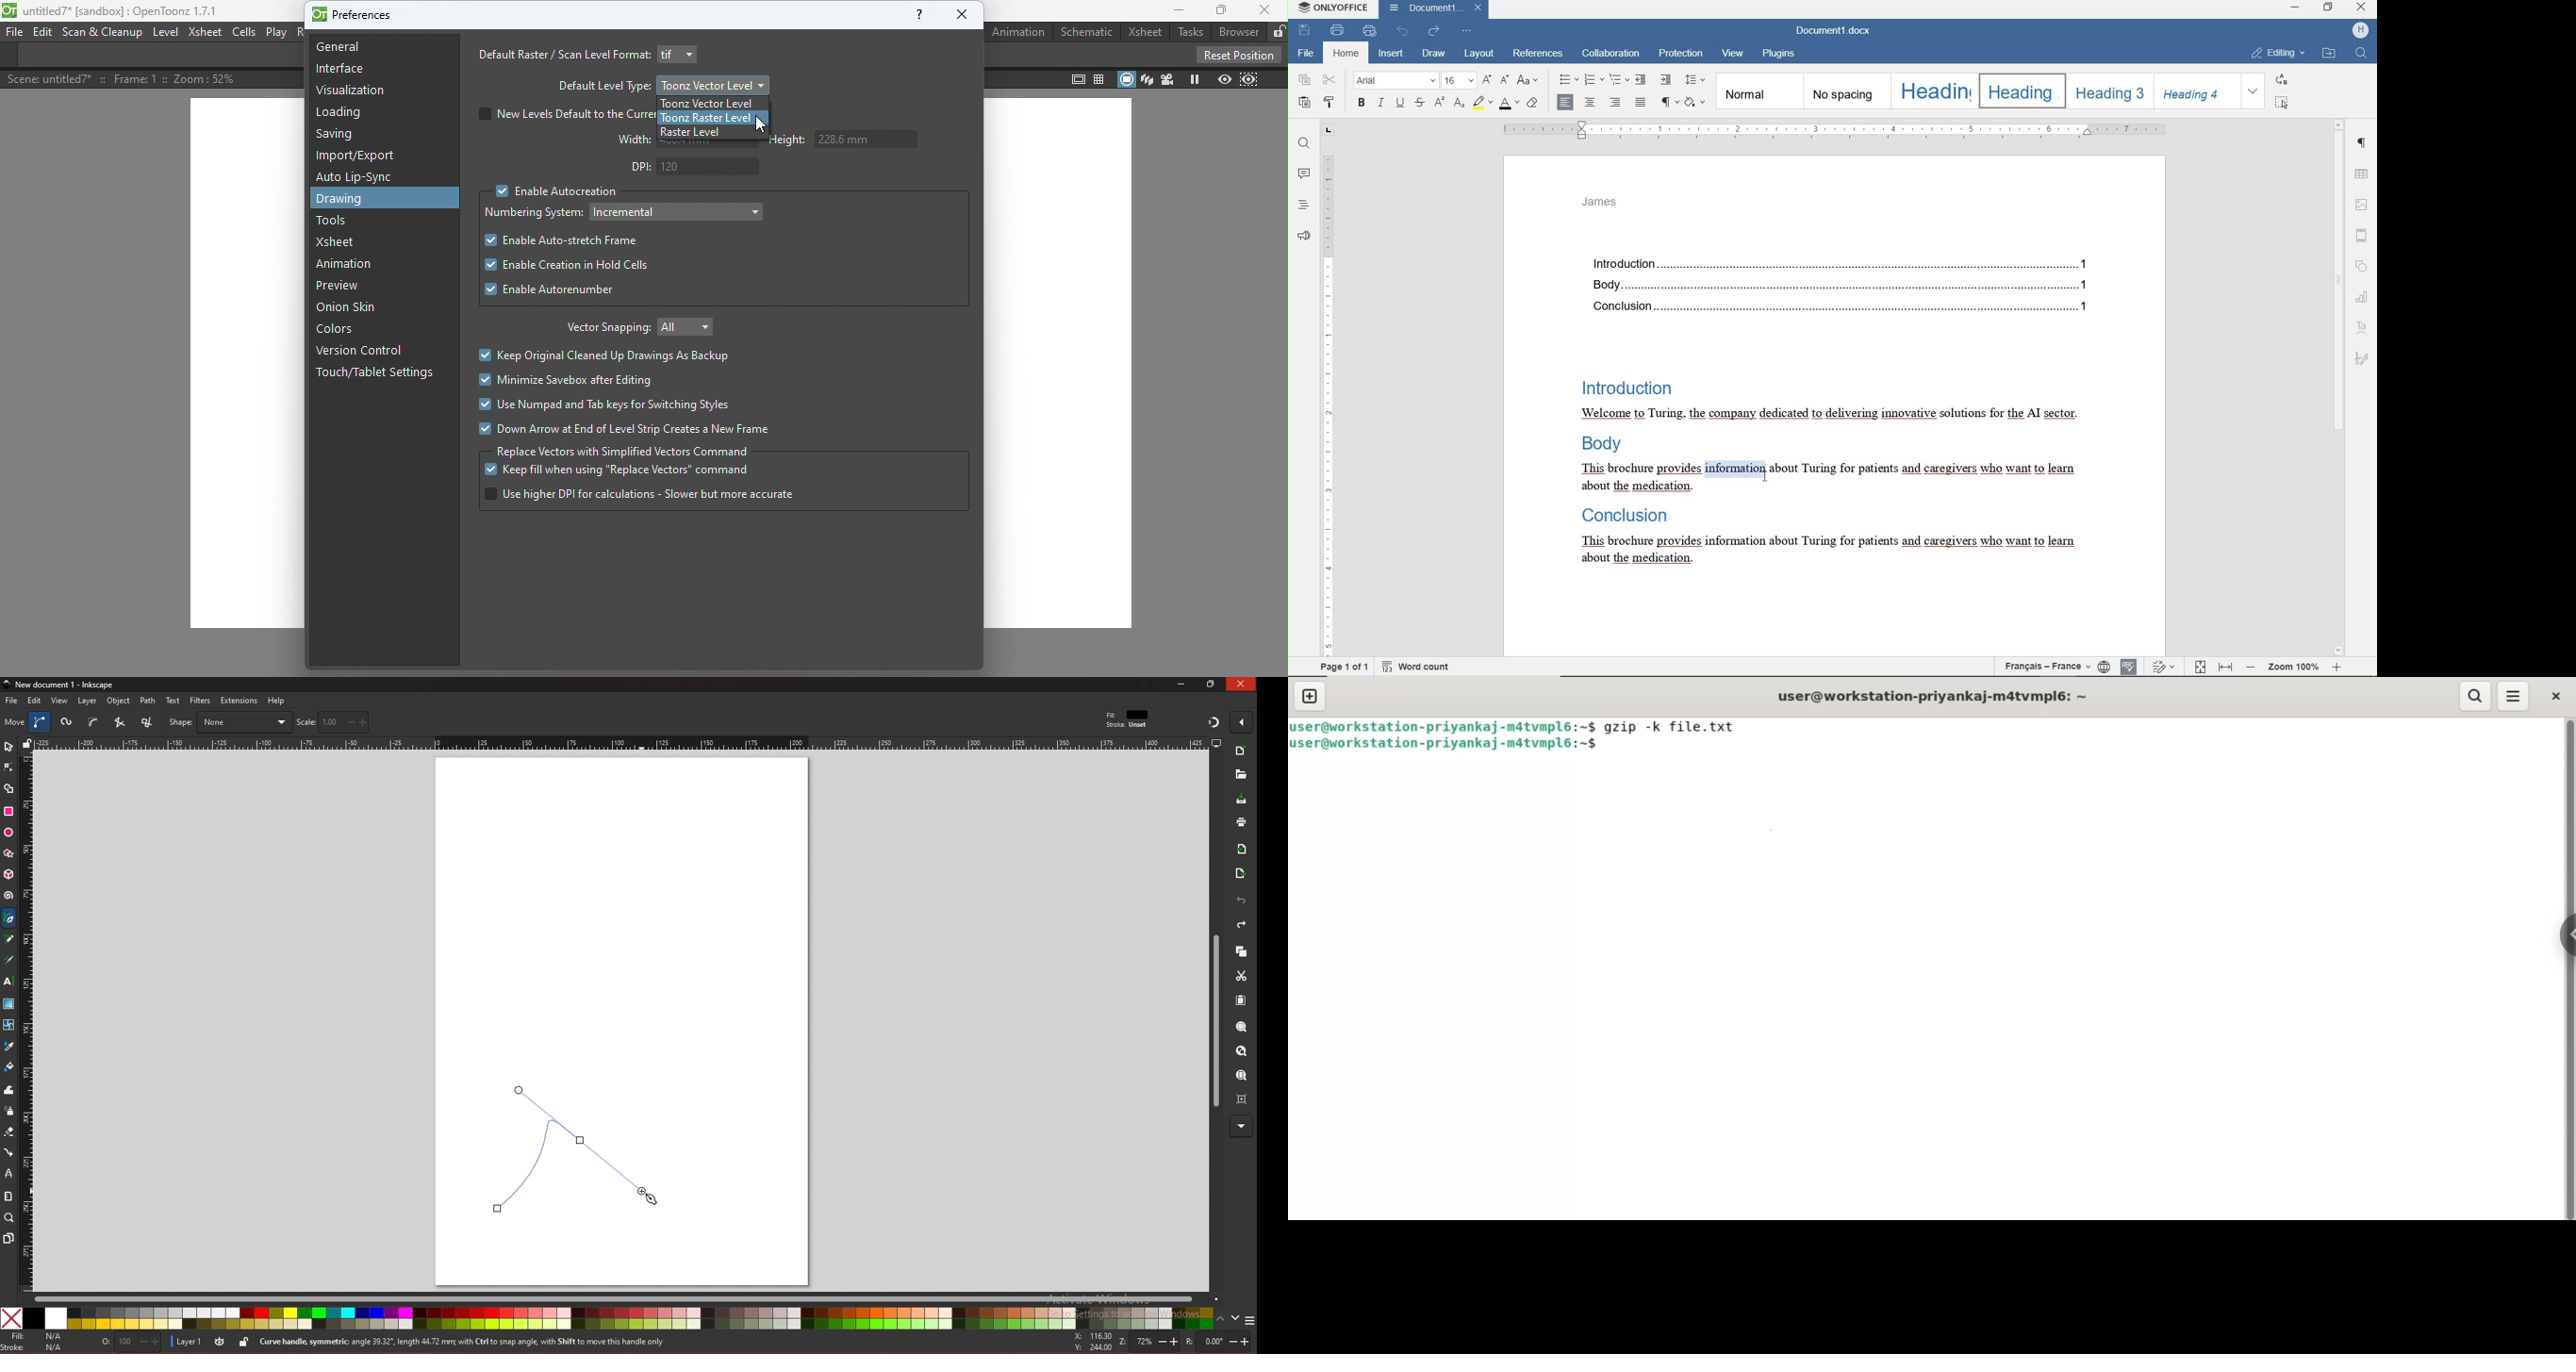  I want to click on 3D view, so click(1146, 78).